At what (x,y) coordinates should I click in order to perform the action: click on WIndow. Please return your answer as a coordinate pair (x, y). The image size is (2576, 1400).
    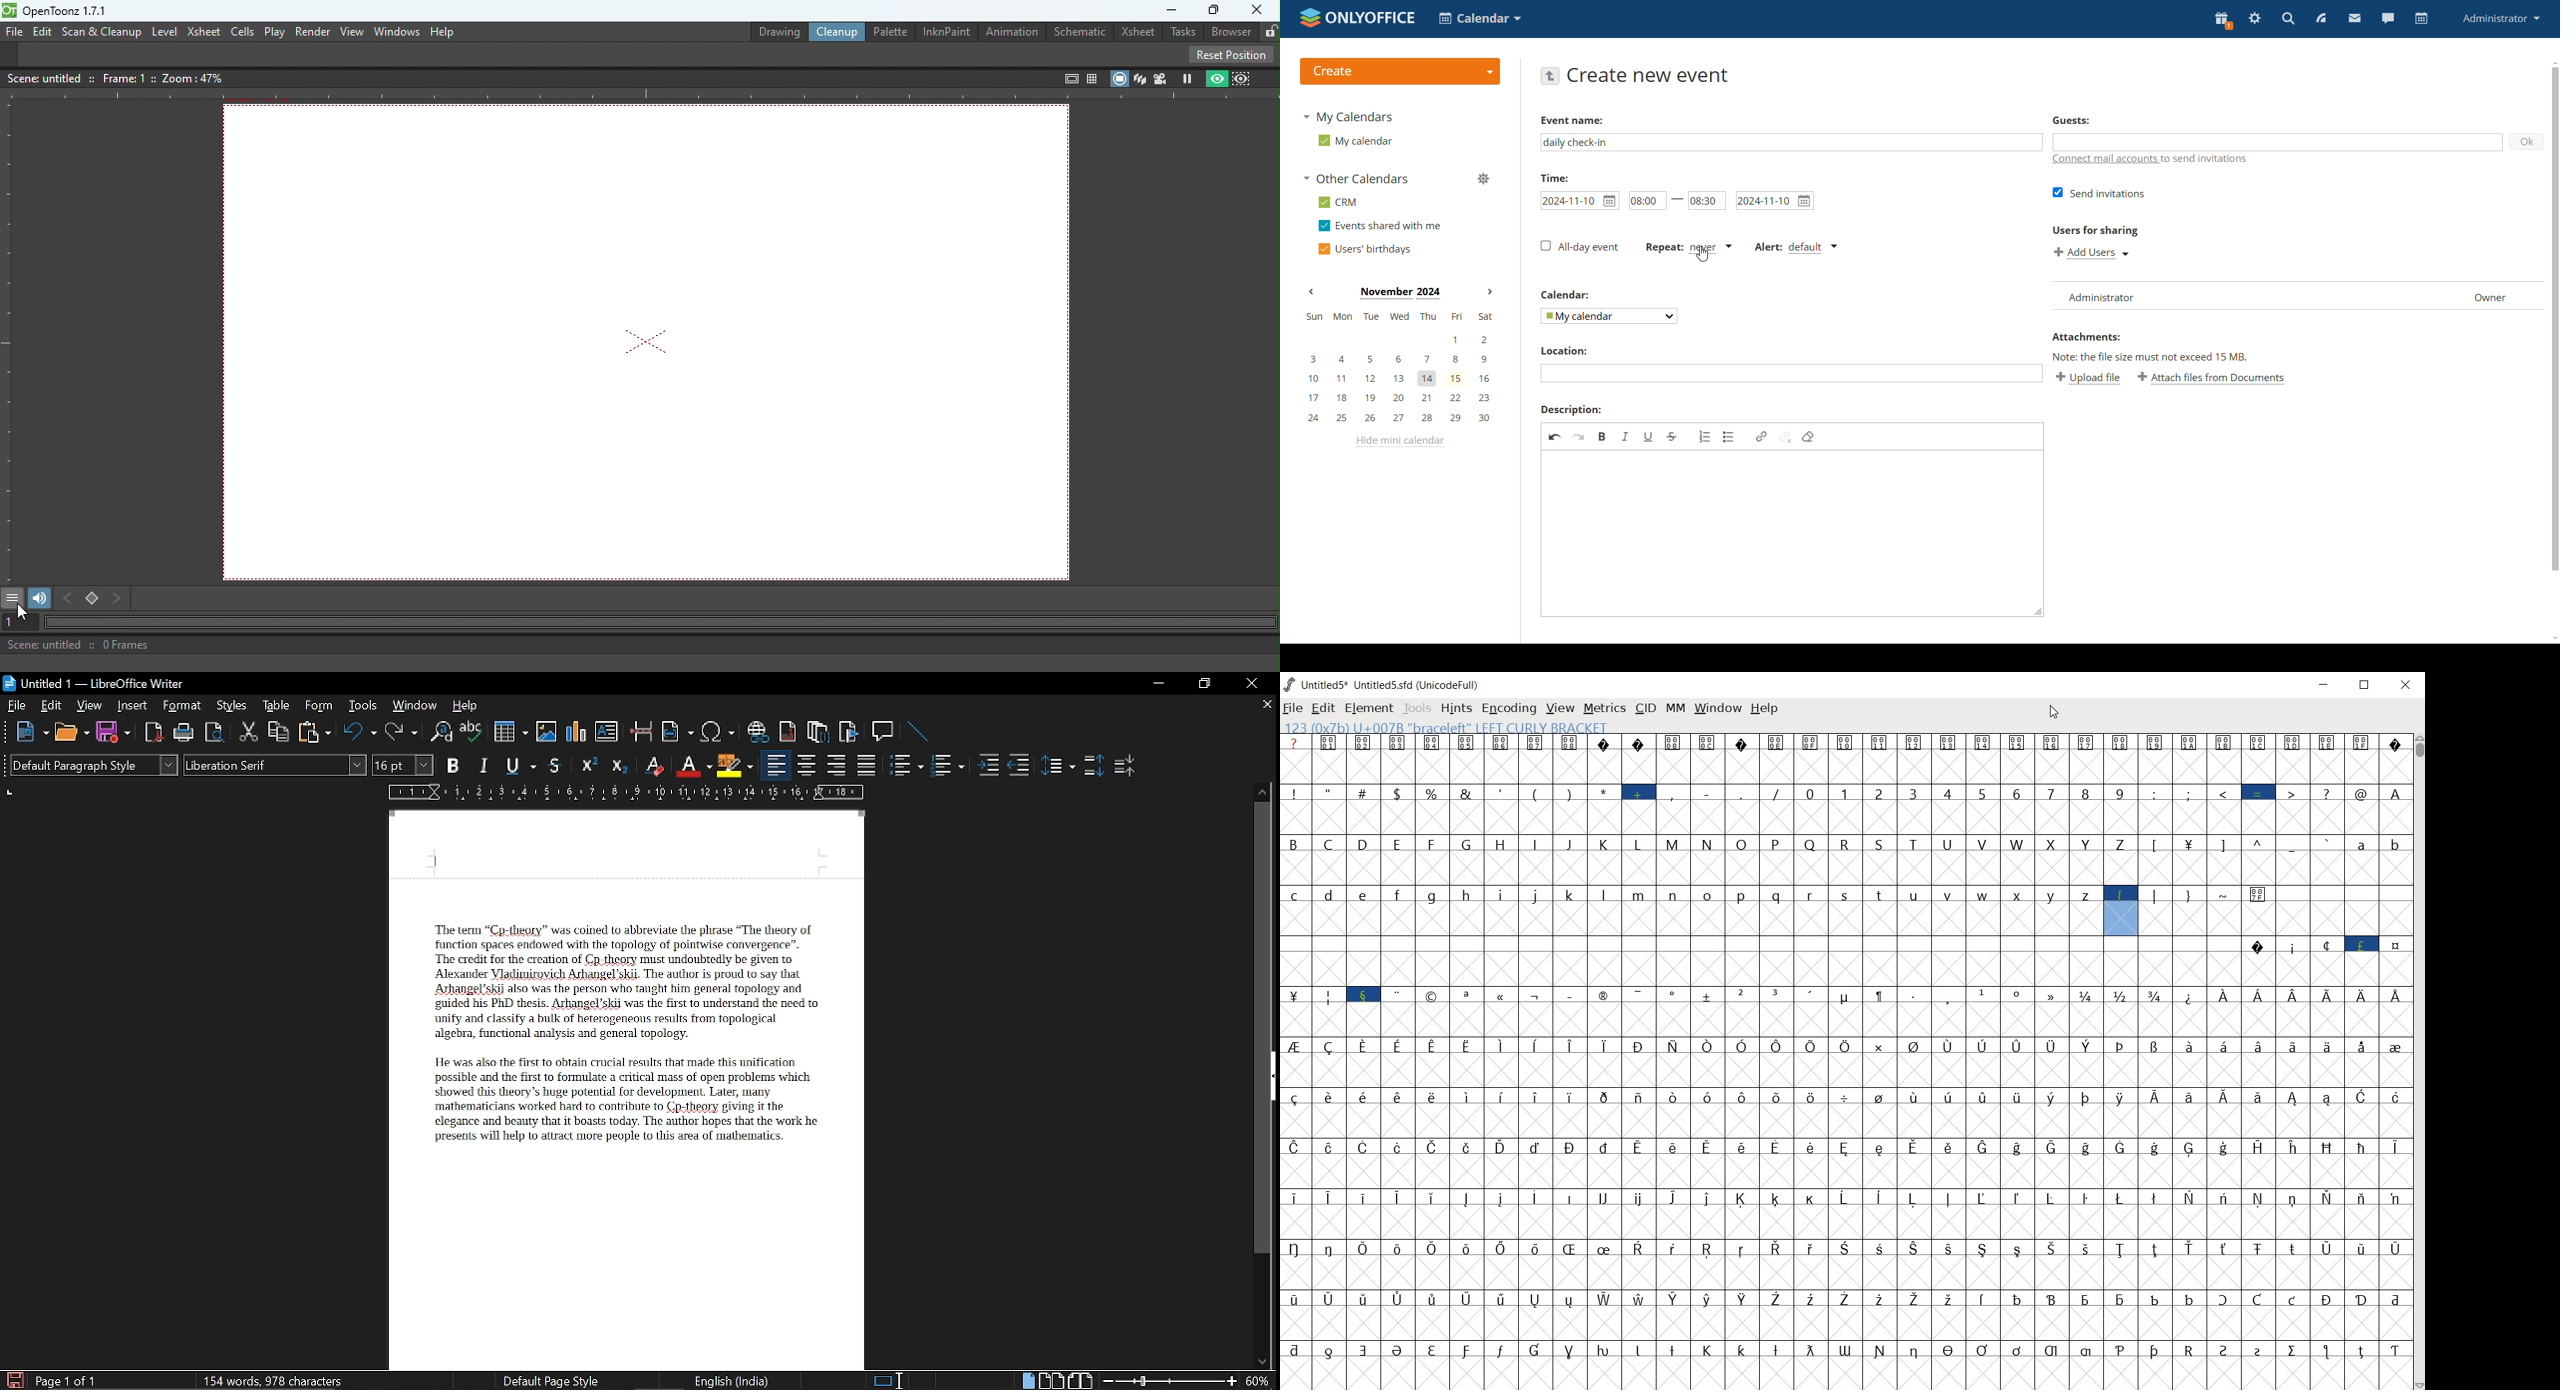
    Looking at the image, I should click on (415, 706).